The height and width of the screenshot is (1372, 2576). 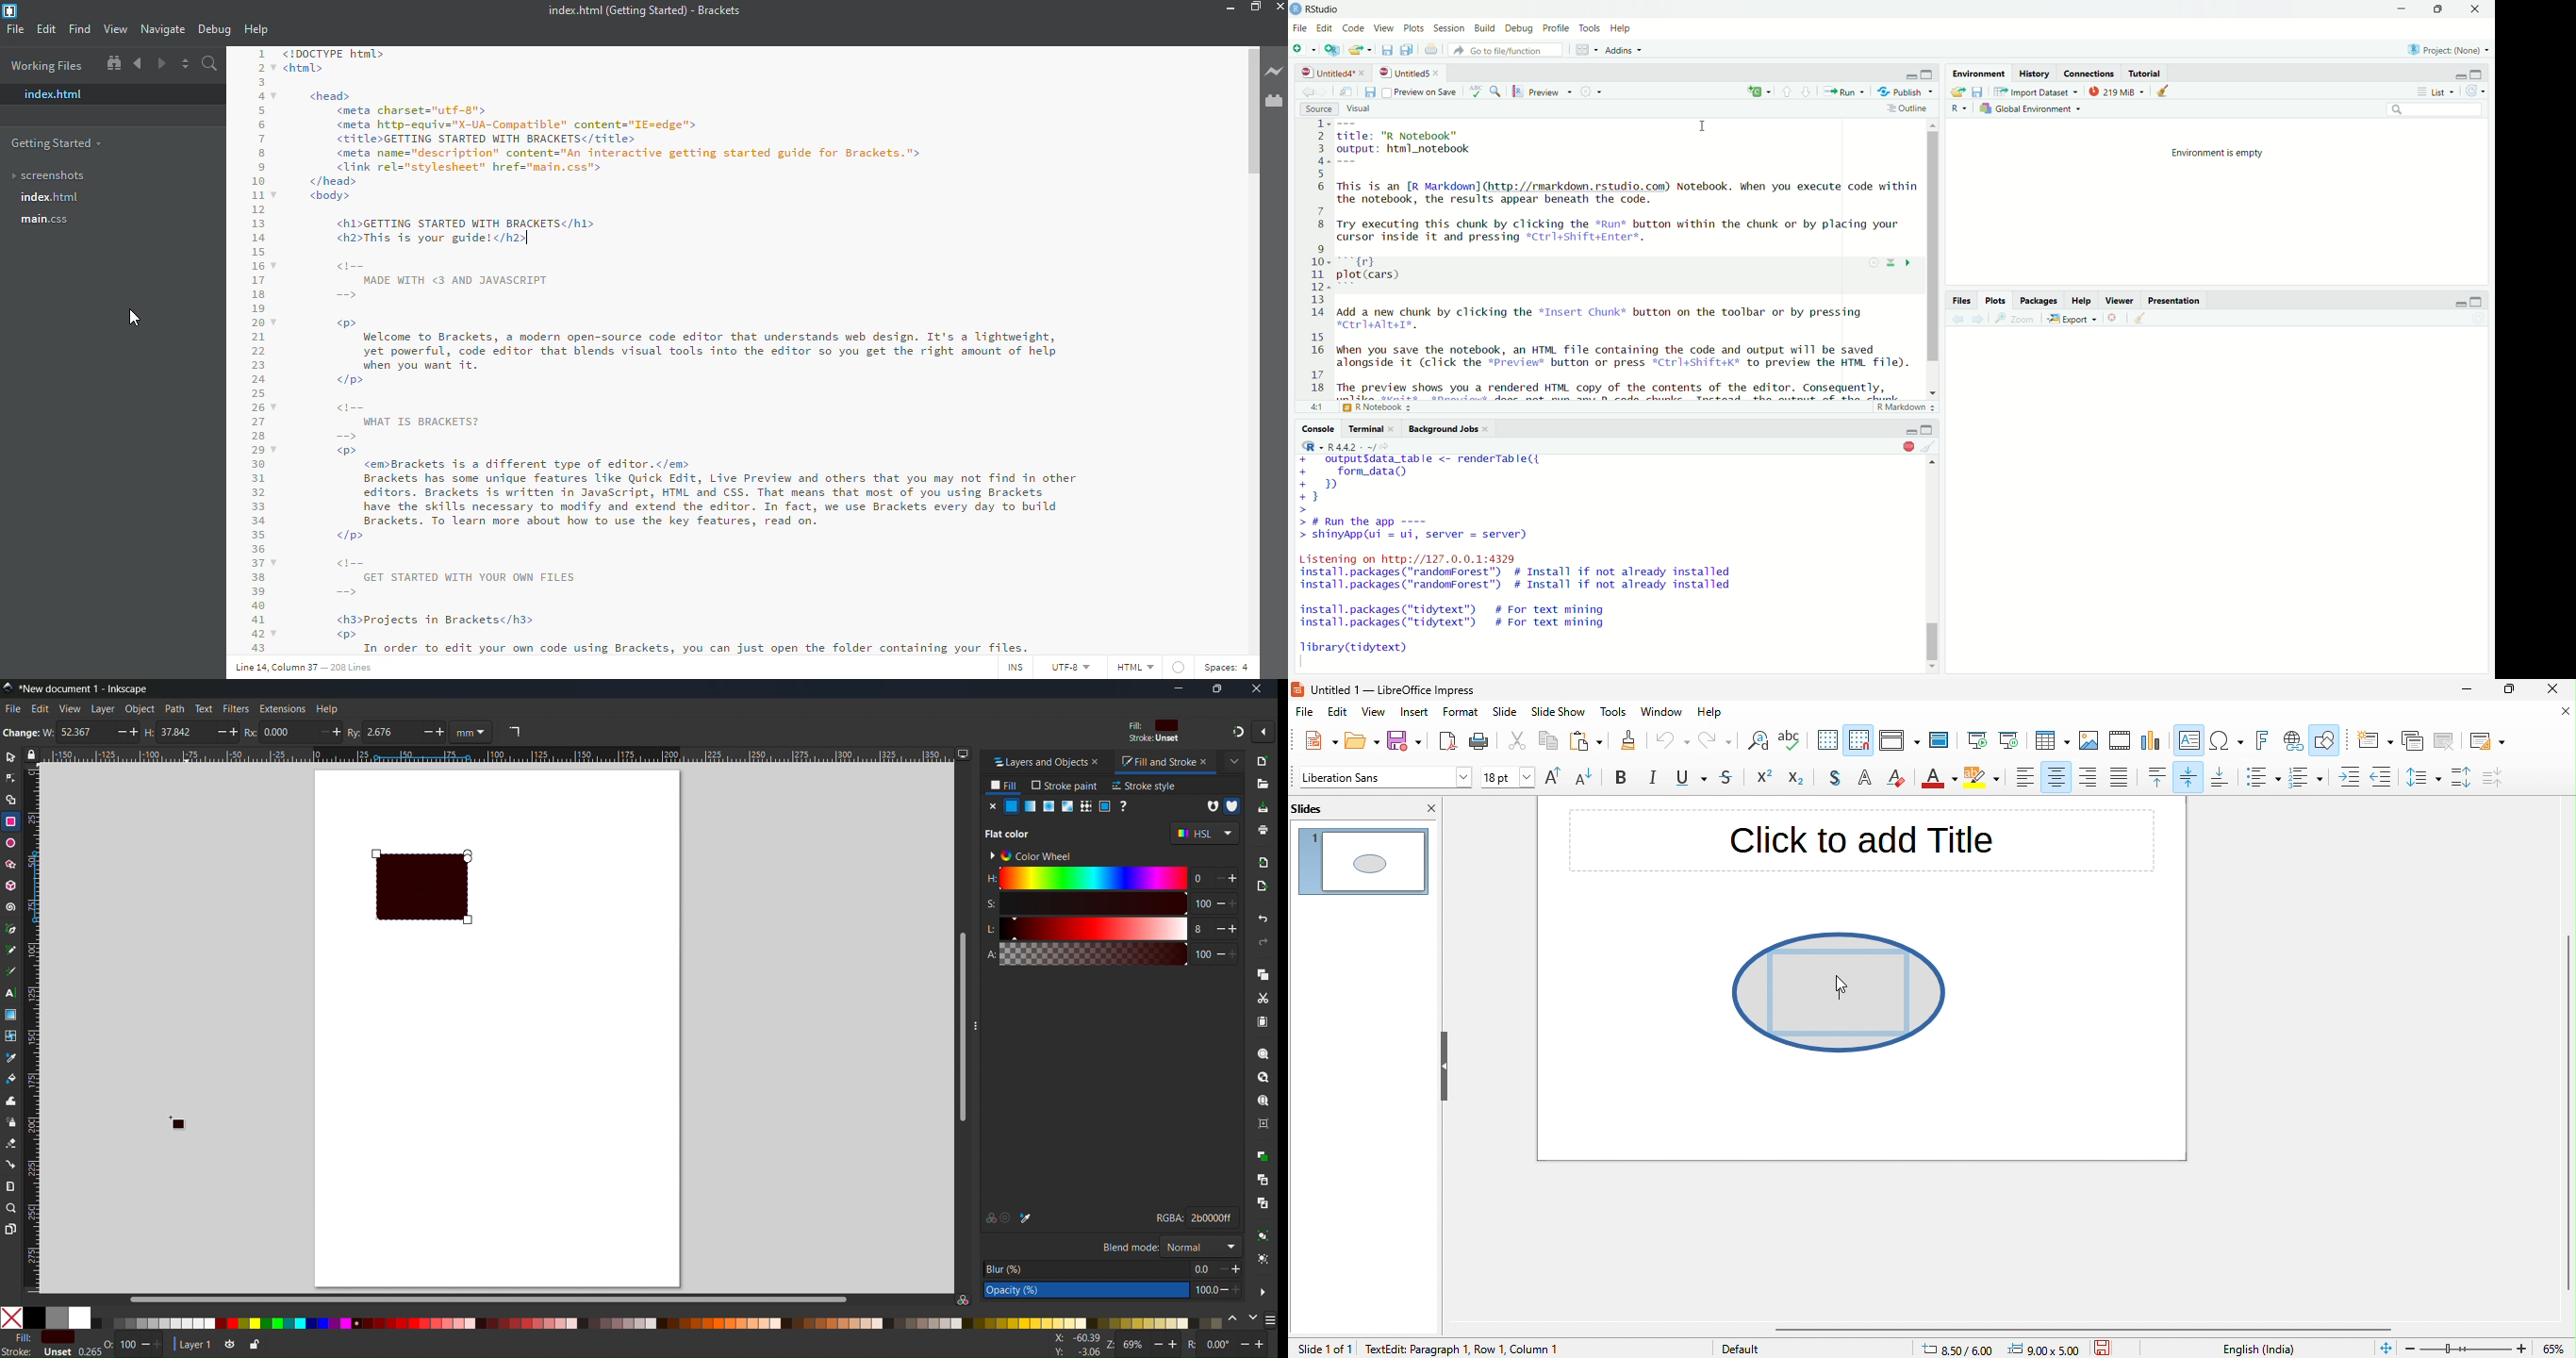 What do you see at coordinates (1263, 1100) in the screenshot?
I see `Zoom Page` at bounding box center [1263, 1100].